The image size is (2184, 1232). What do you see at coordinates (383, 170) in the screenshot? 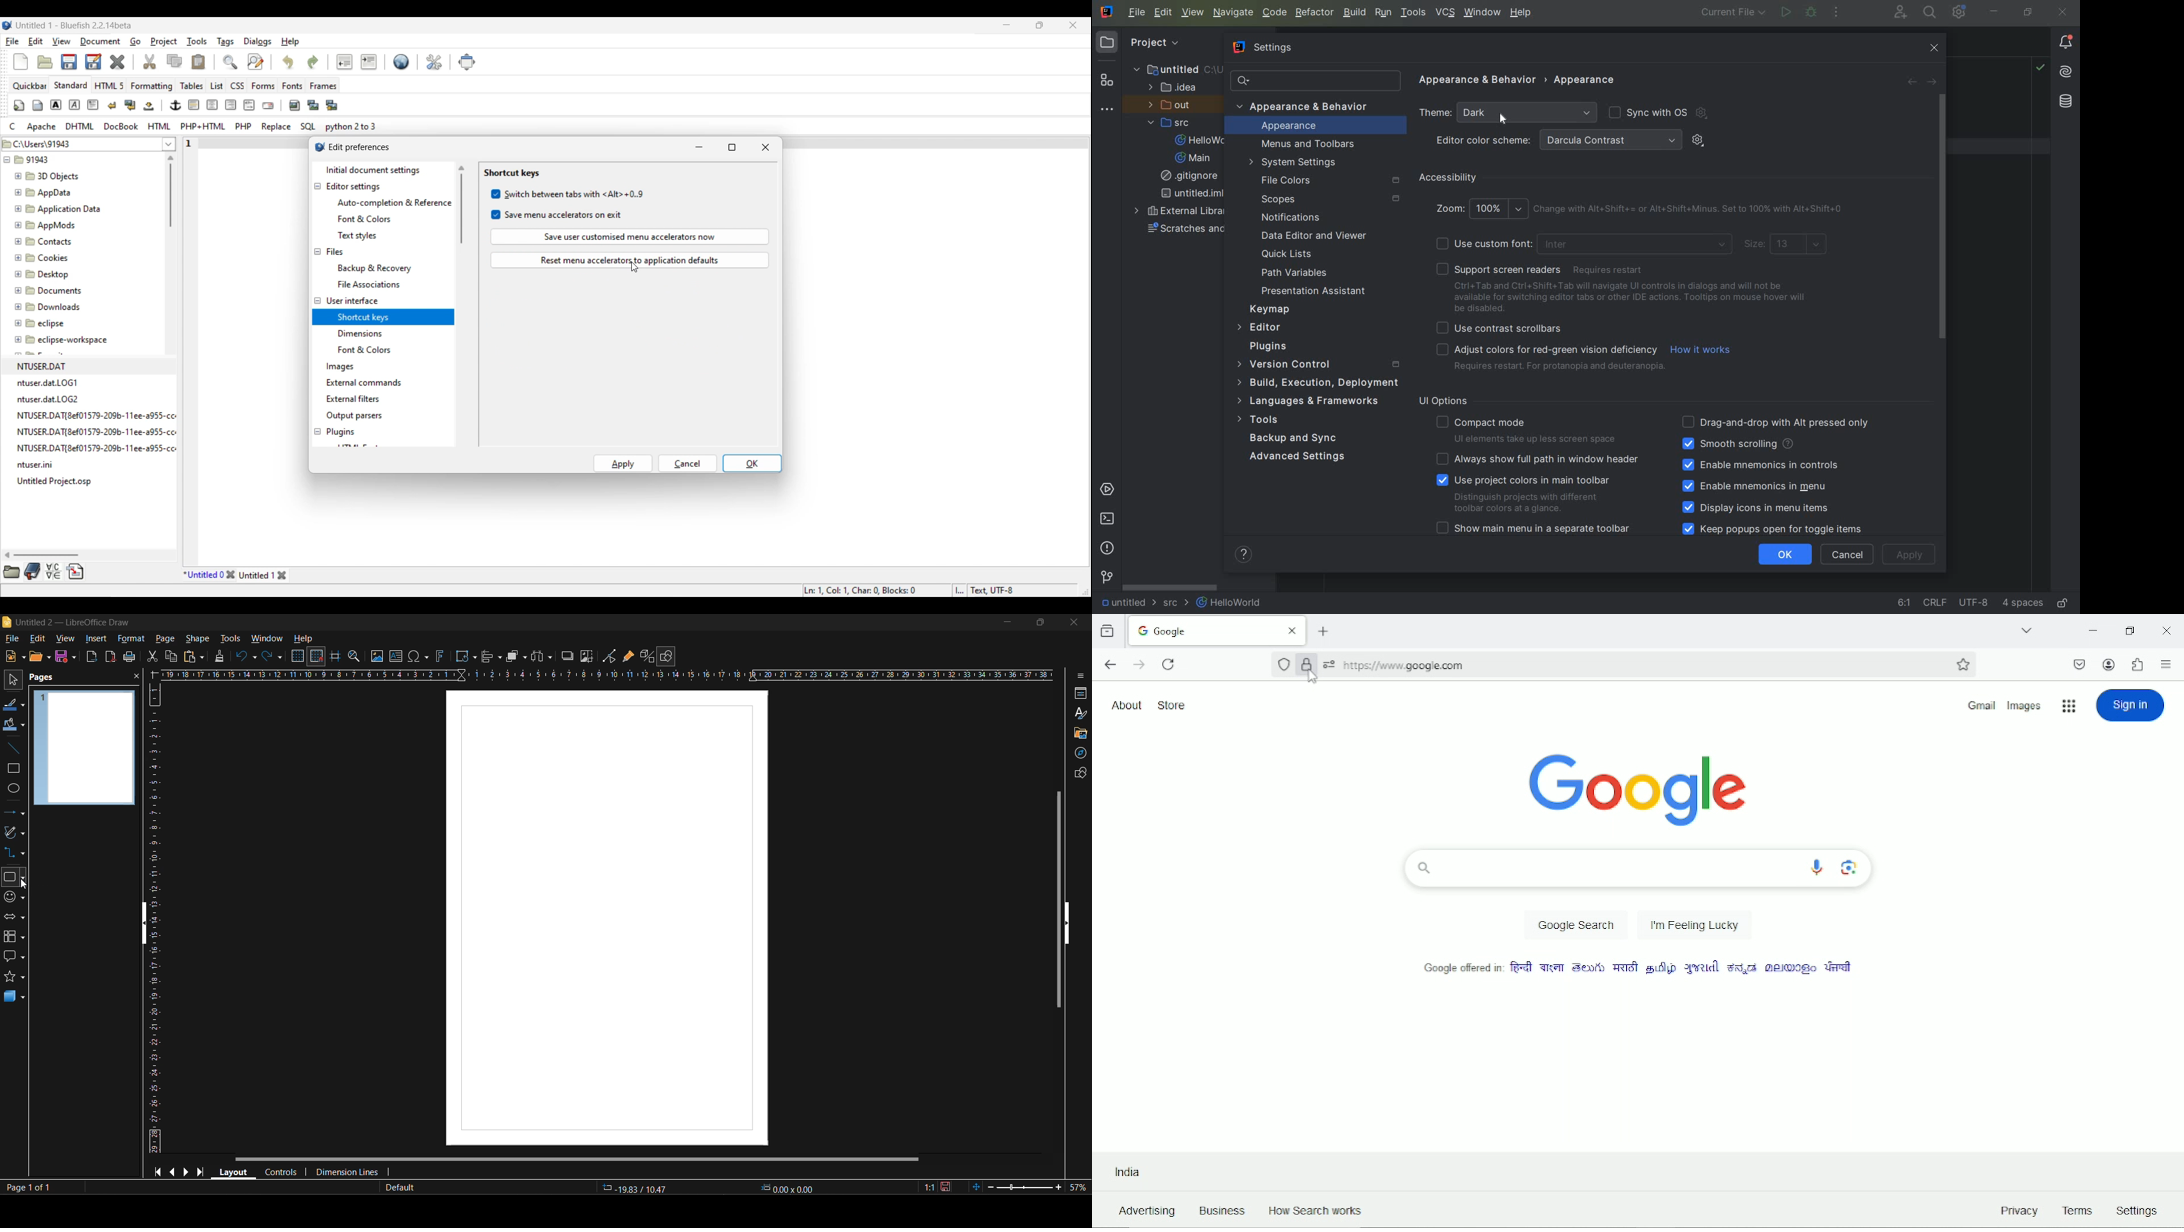
I see `Initial document setting, current selection highlighted` at bounding box center [383, 170].